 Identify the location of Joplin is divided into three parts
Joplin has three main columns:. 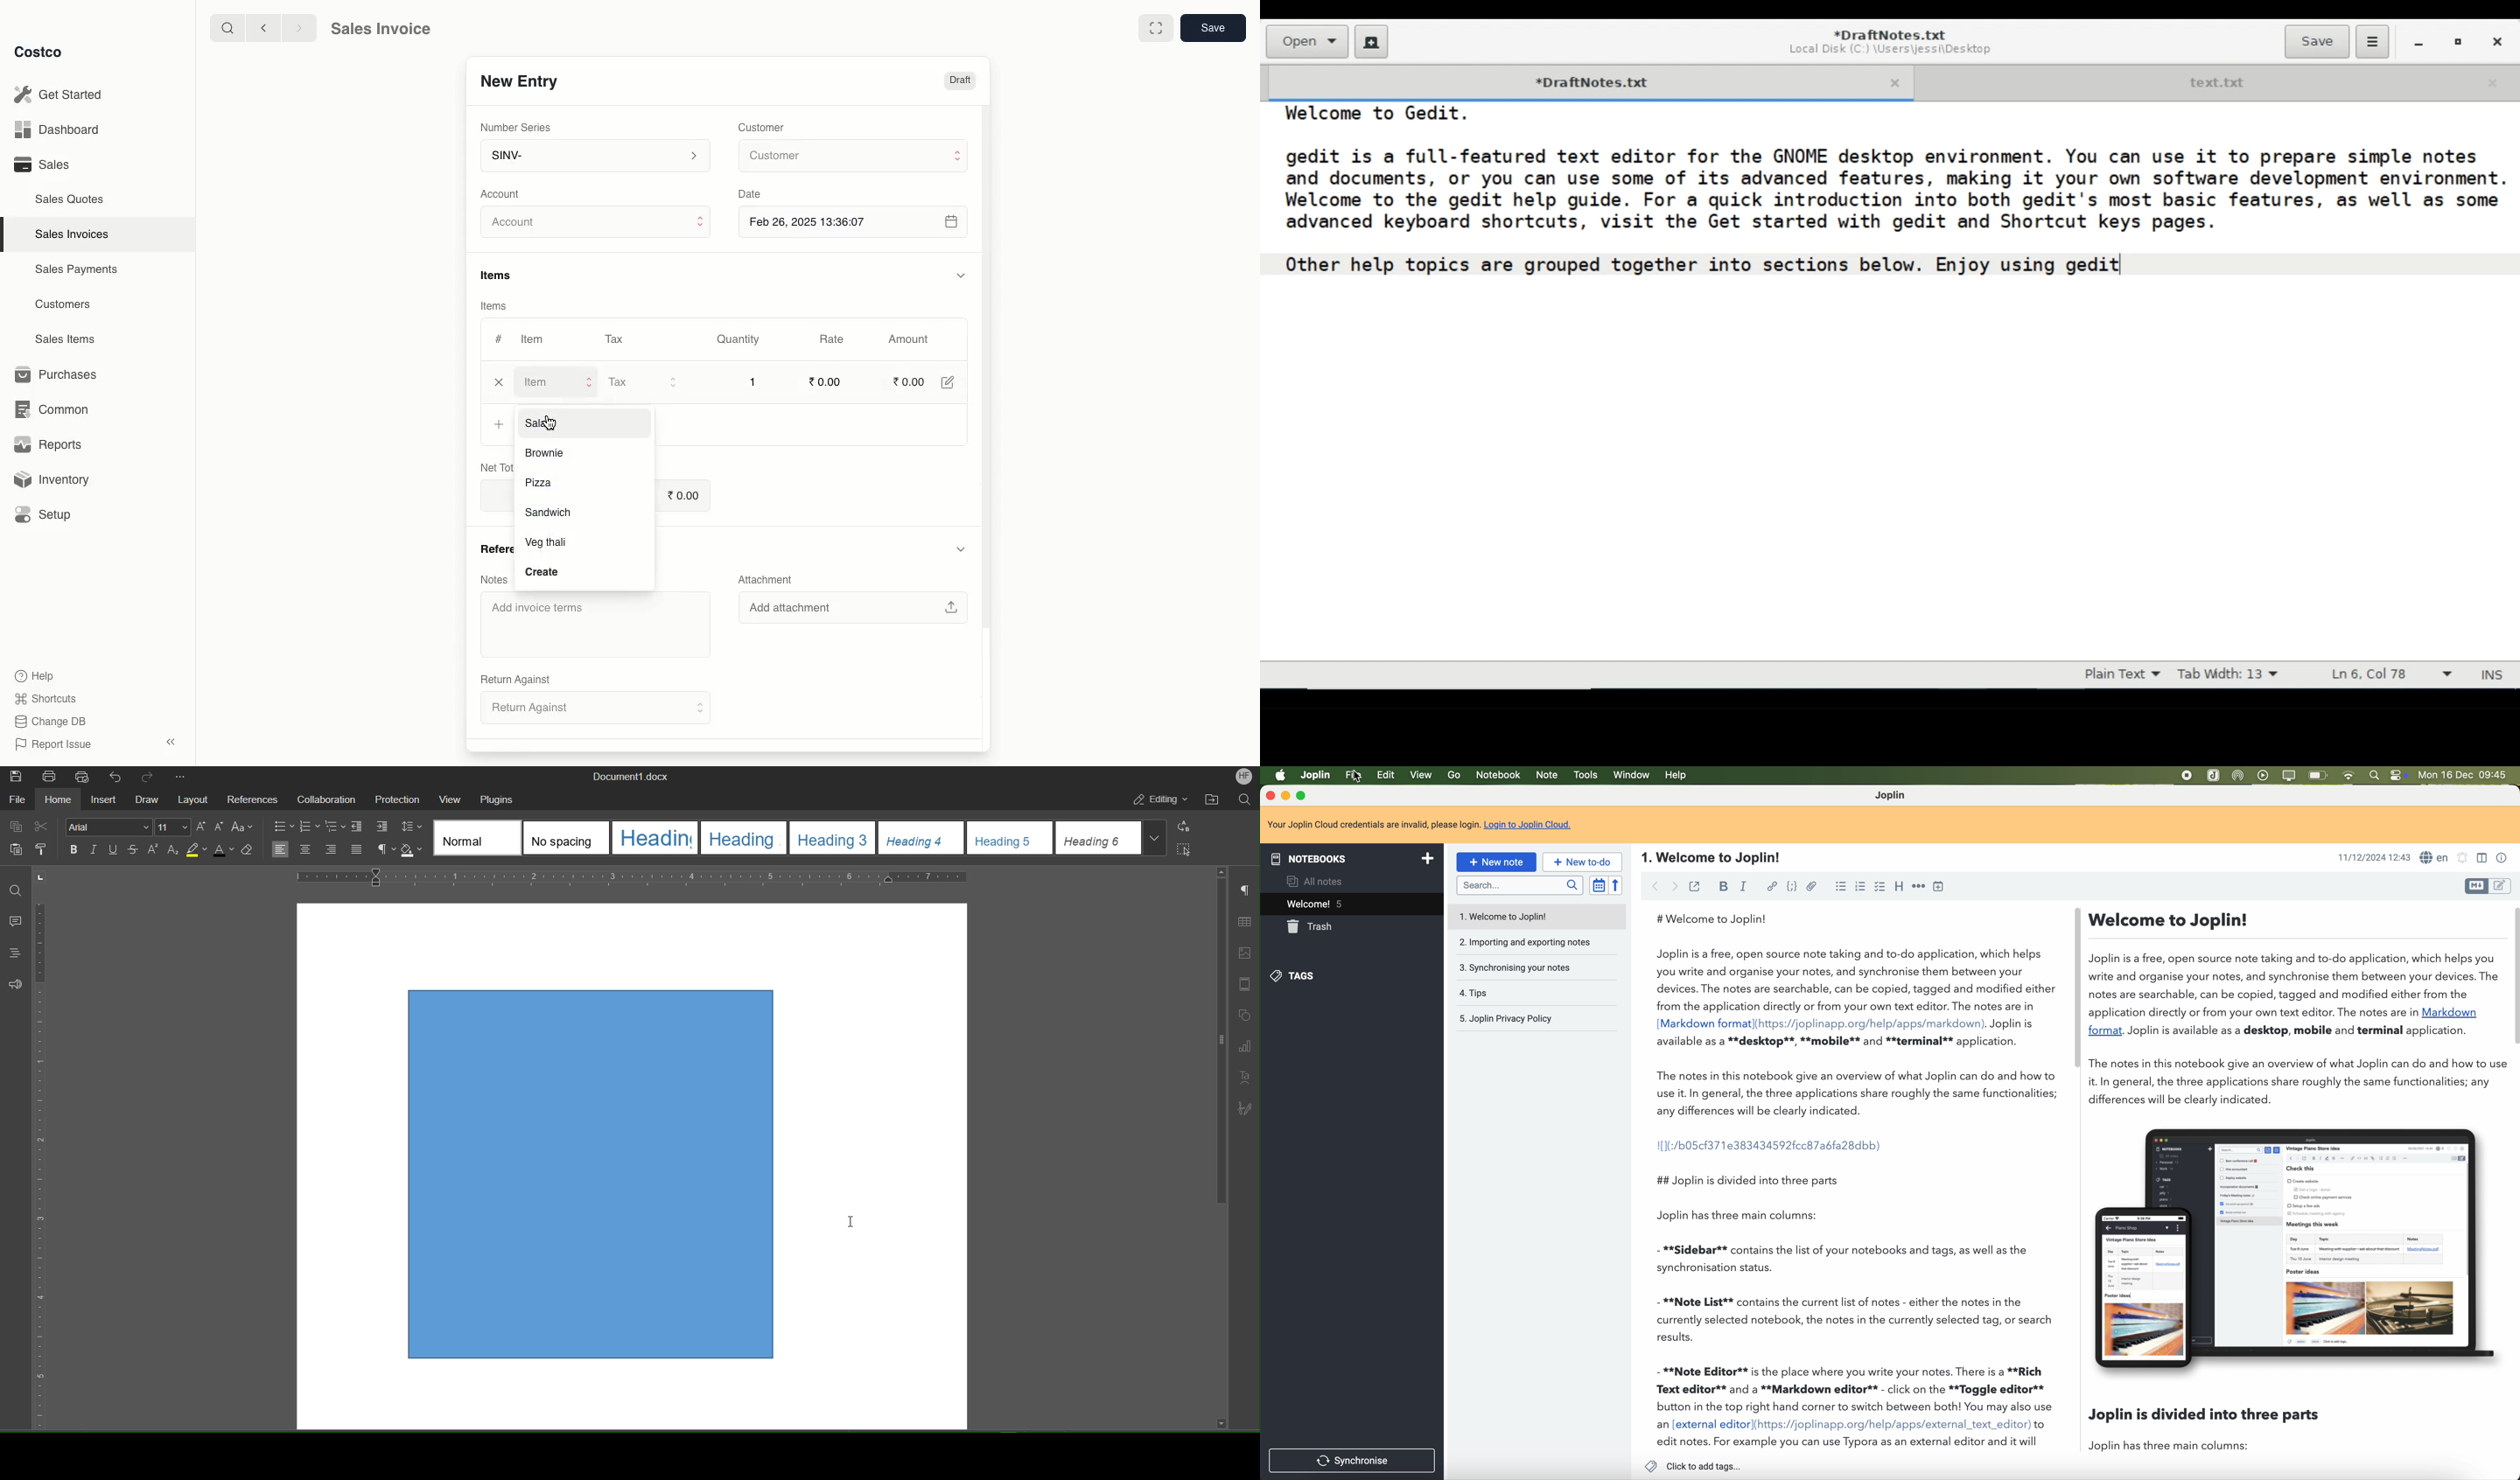
(2212, 1434).